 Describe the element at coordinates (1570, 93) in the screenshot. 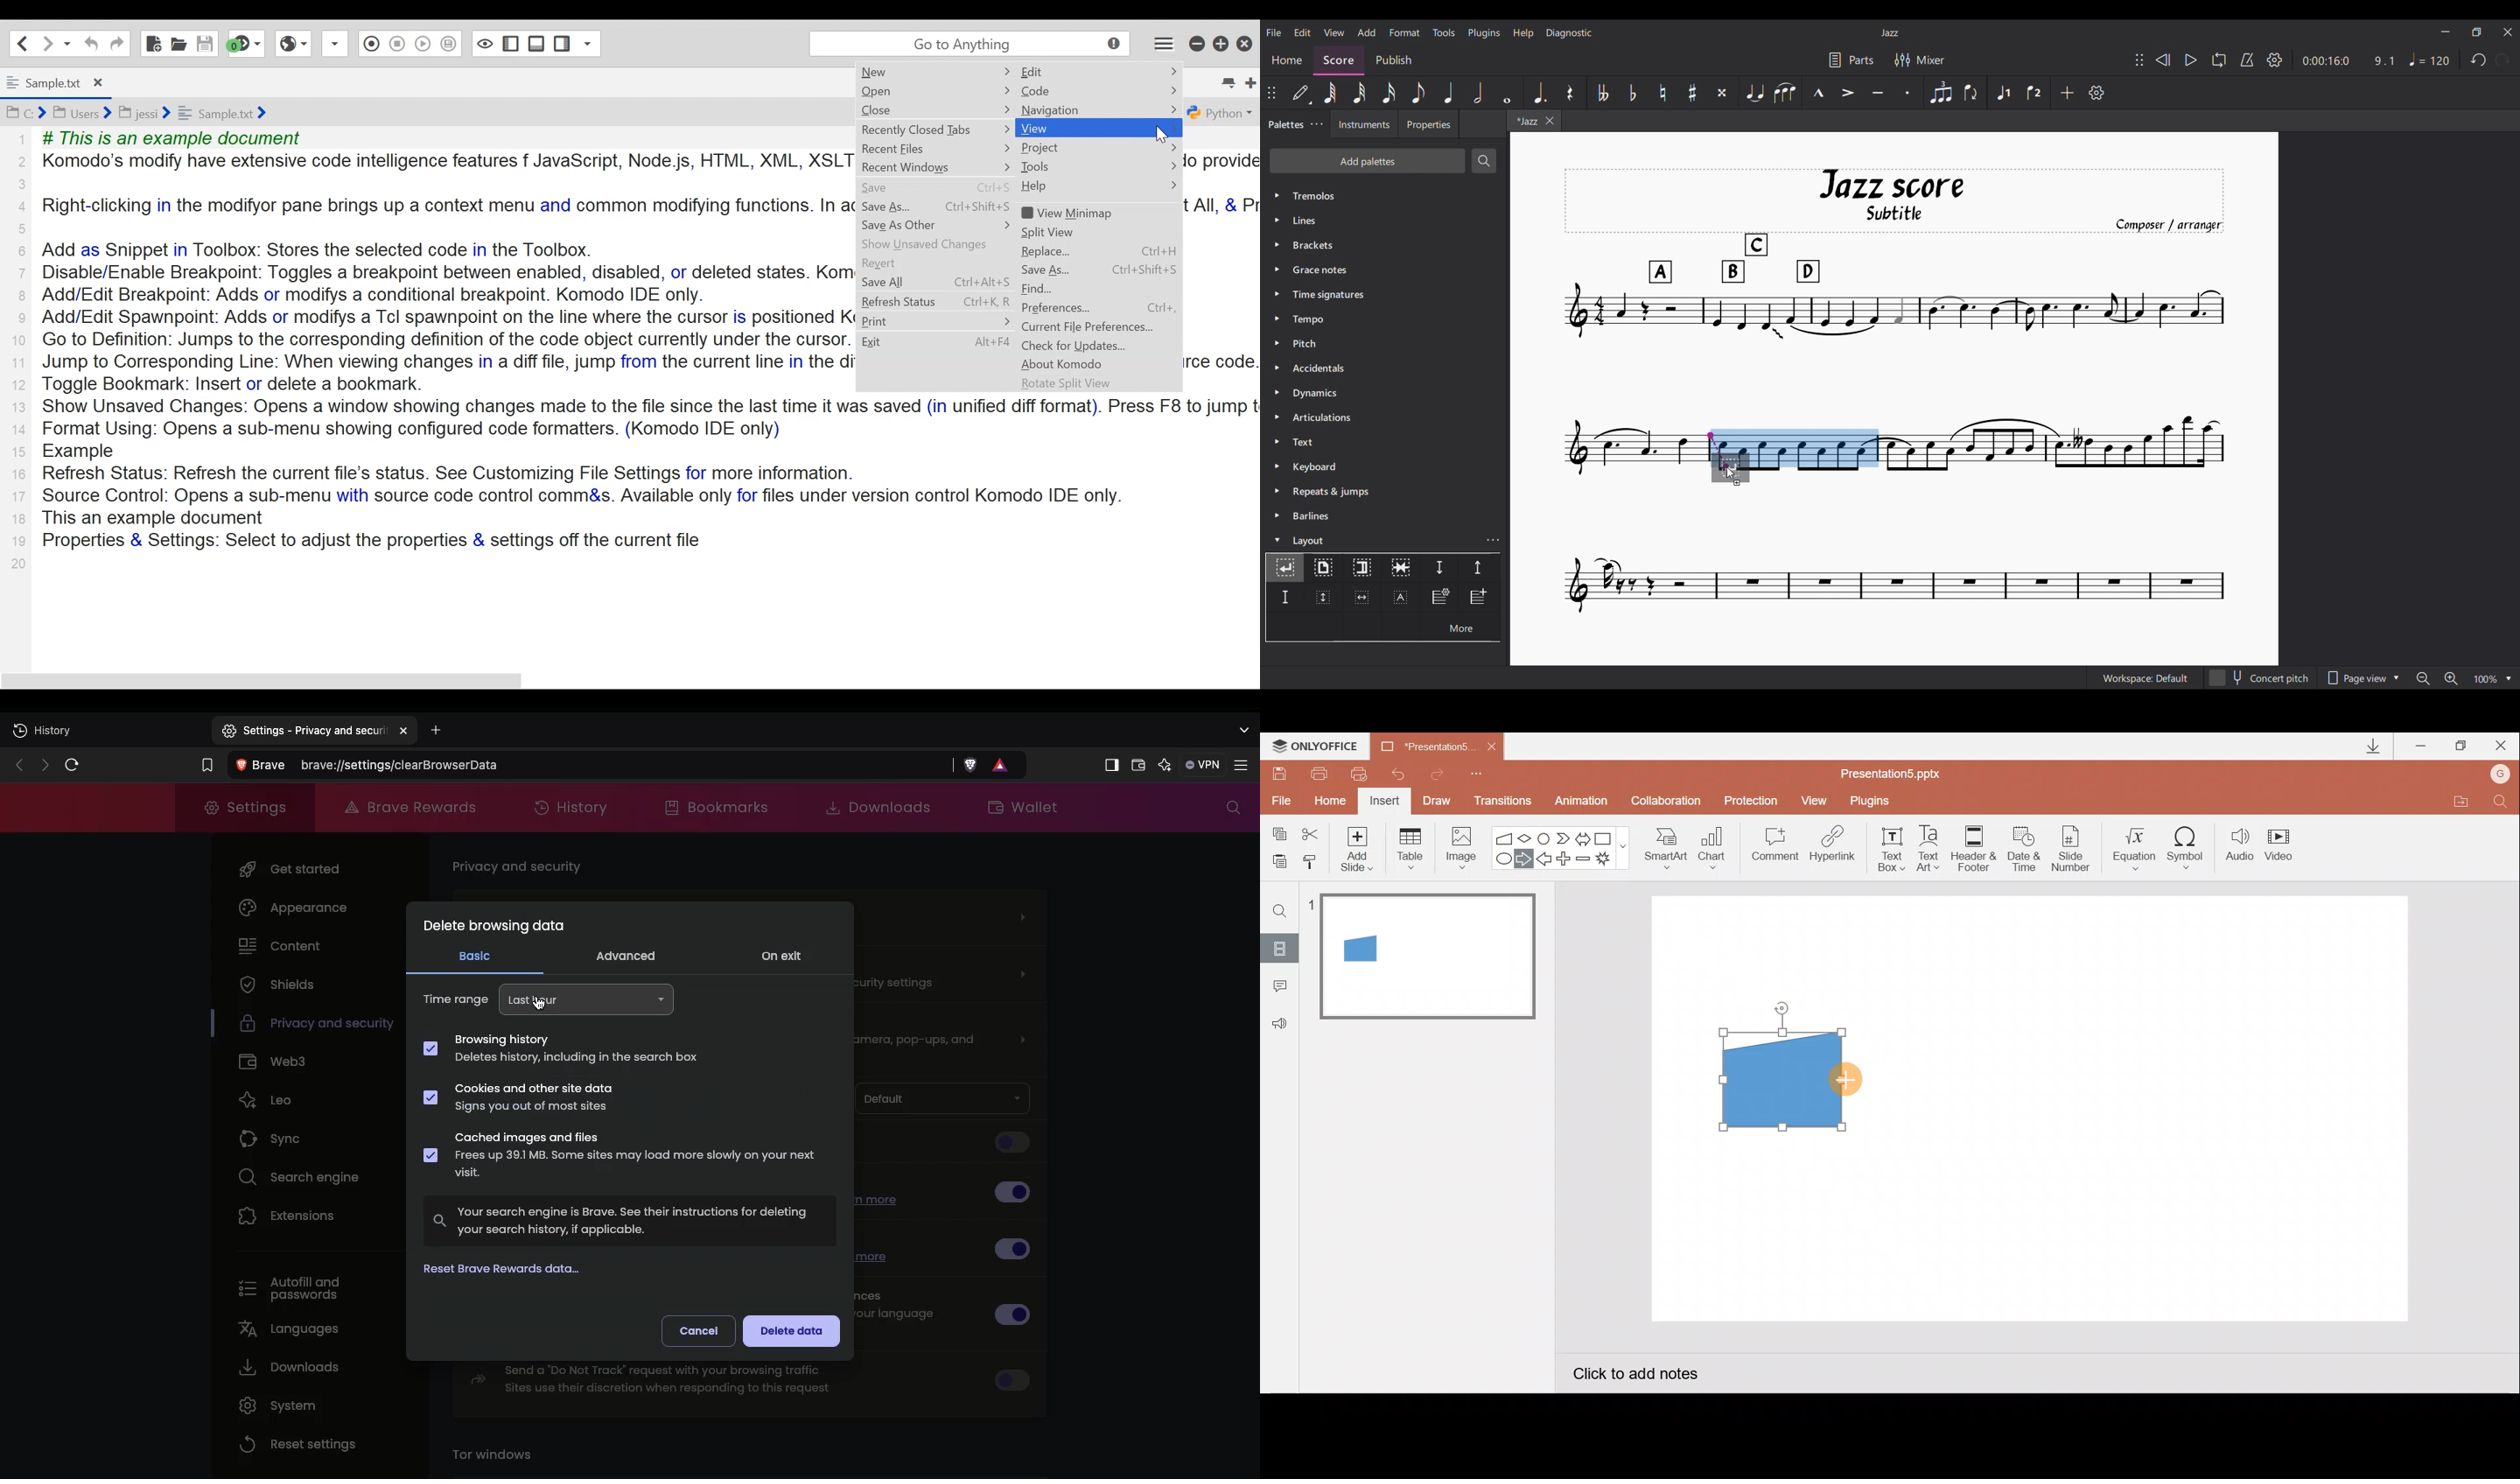

I see `Rest` at that location.